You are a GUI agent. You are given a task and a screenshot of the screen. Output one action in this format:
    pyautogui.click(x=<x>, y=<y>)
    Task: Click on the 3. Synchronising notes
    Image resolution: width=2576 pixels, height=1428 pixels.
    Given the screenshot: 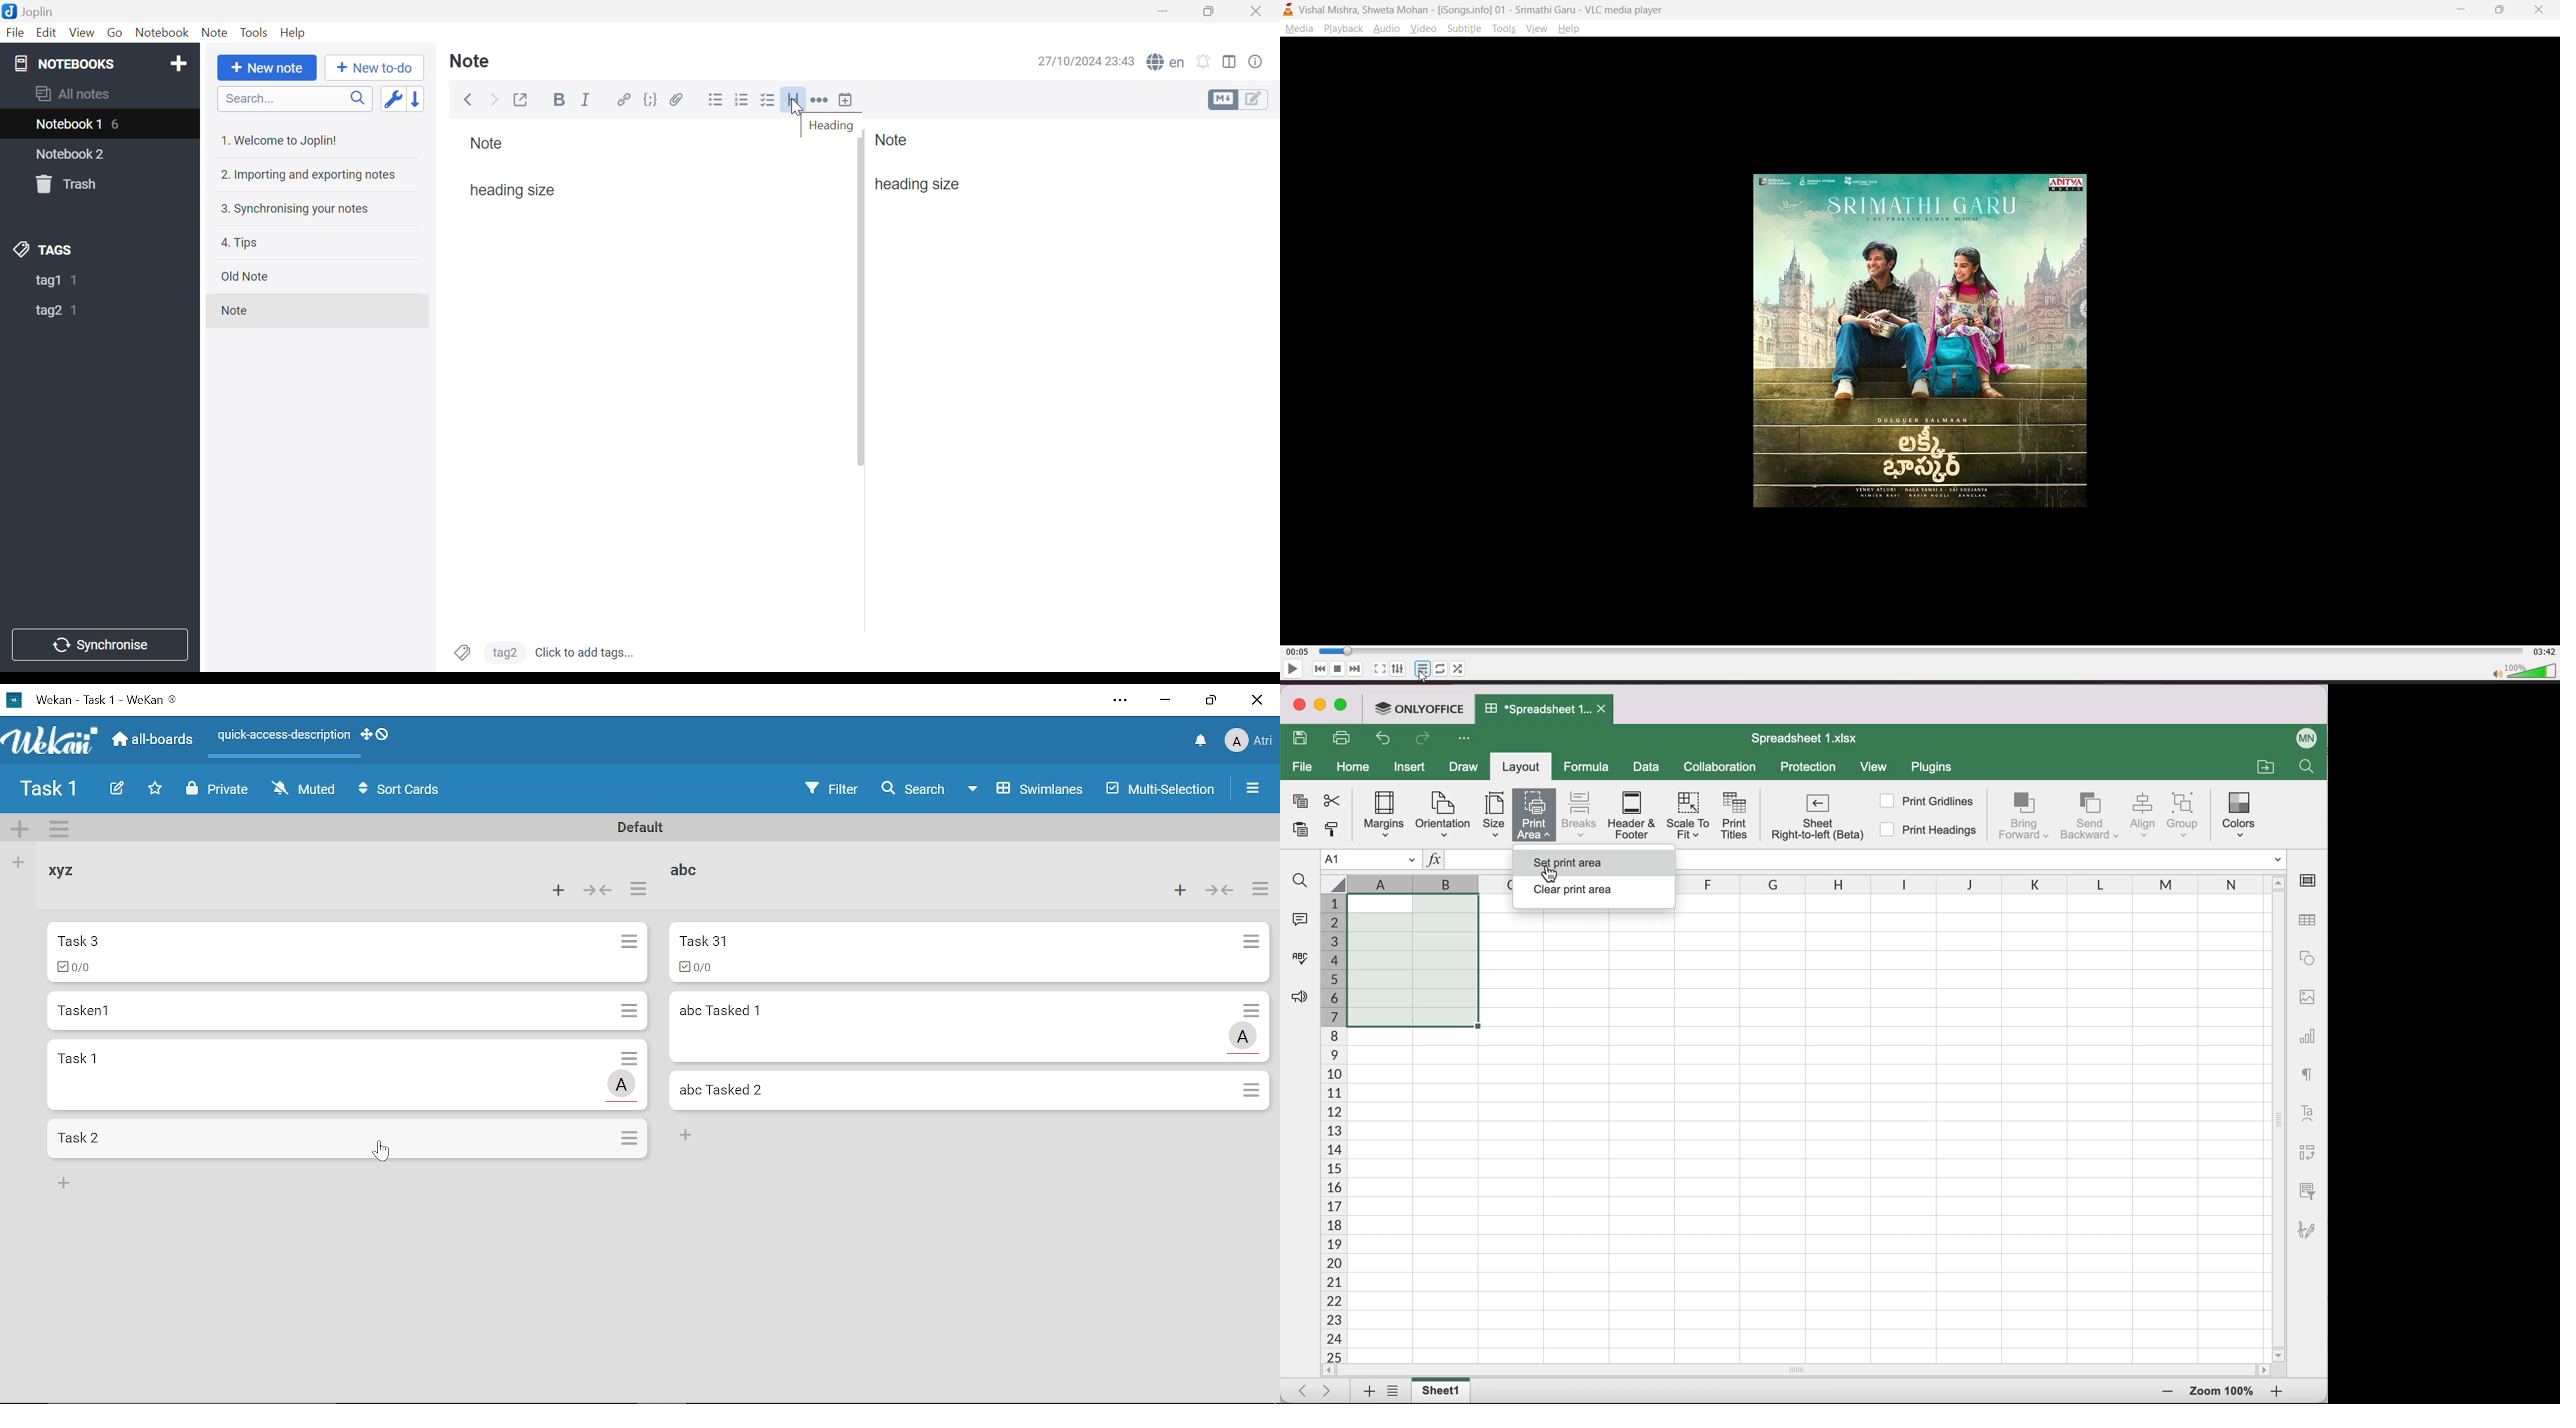 What is the action you would take?
    pyautogui.click(x=295, y=210)
    